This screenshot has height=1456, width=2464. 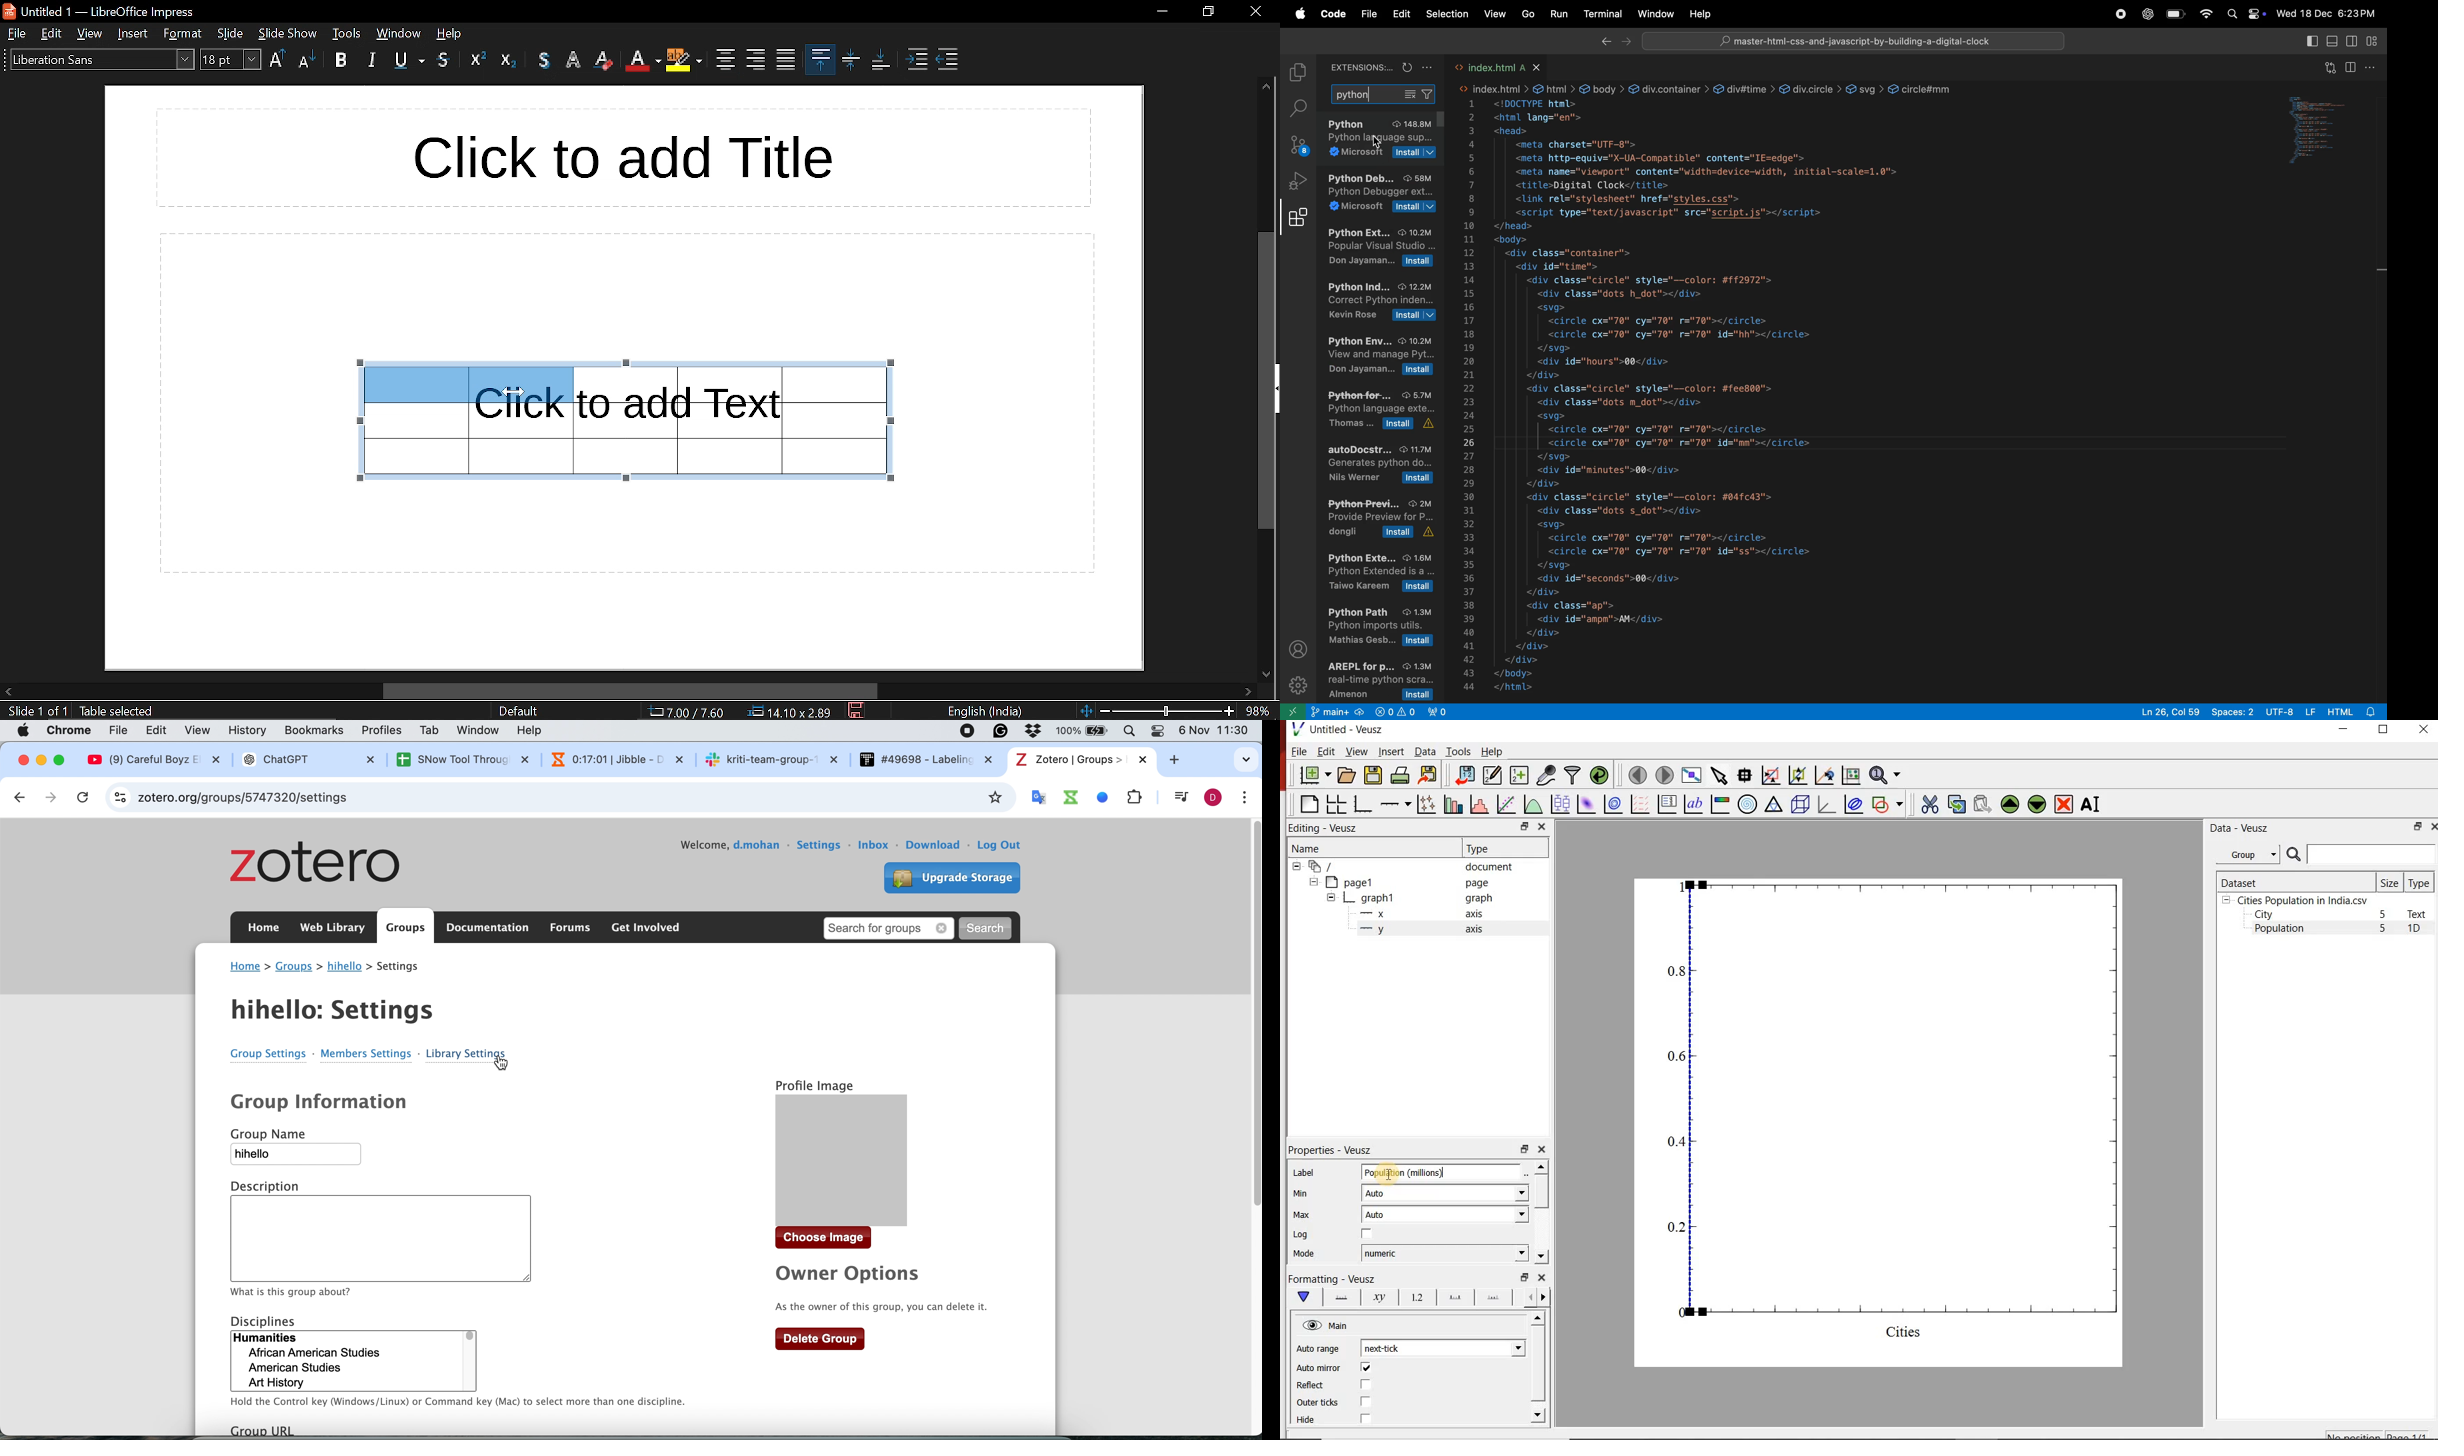 What do you see at coordinates (1446, 1192) in the screenshot?
I see `Auto` at bounding box center [1446, 1192].